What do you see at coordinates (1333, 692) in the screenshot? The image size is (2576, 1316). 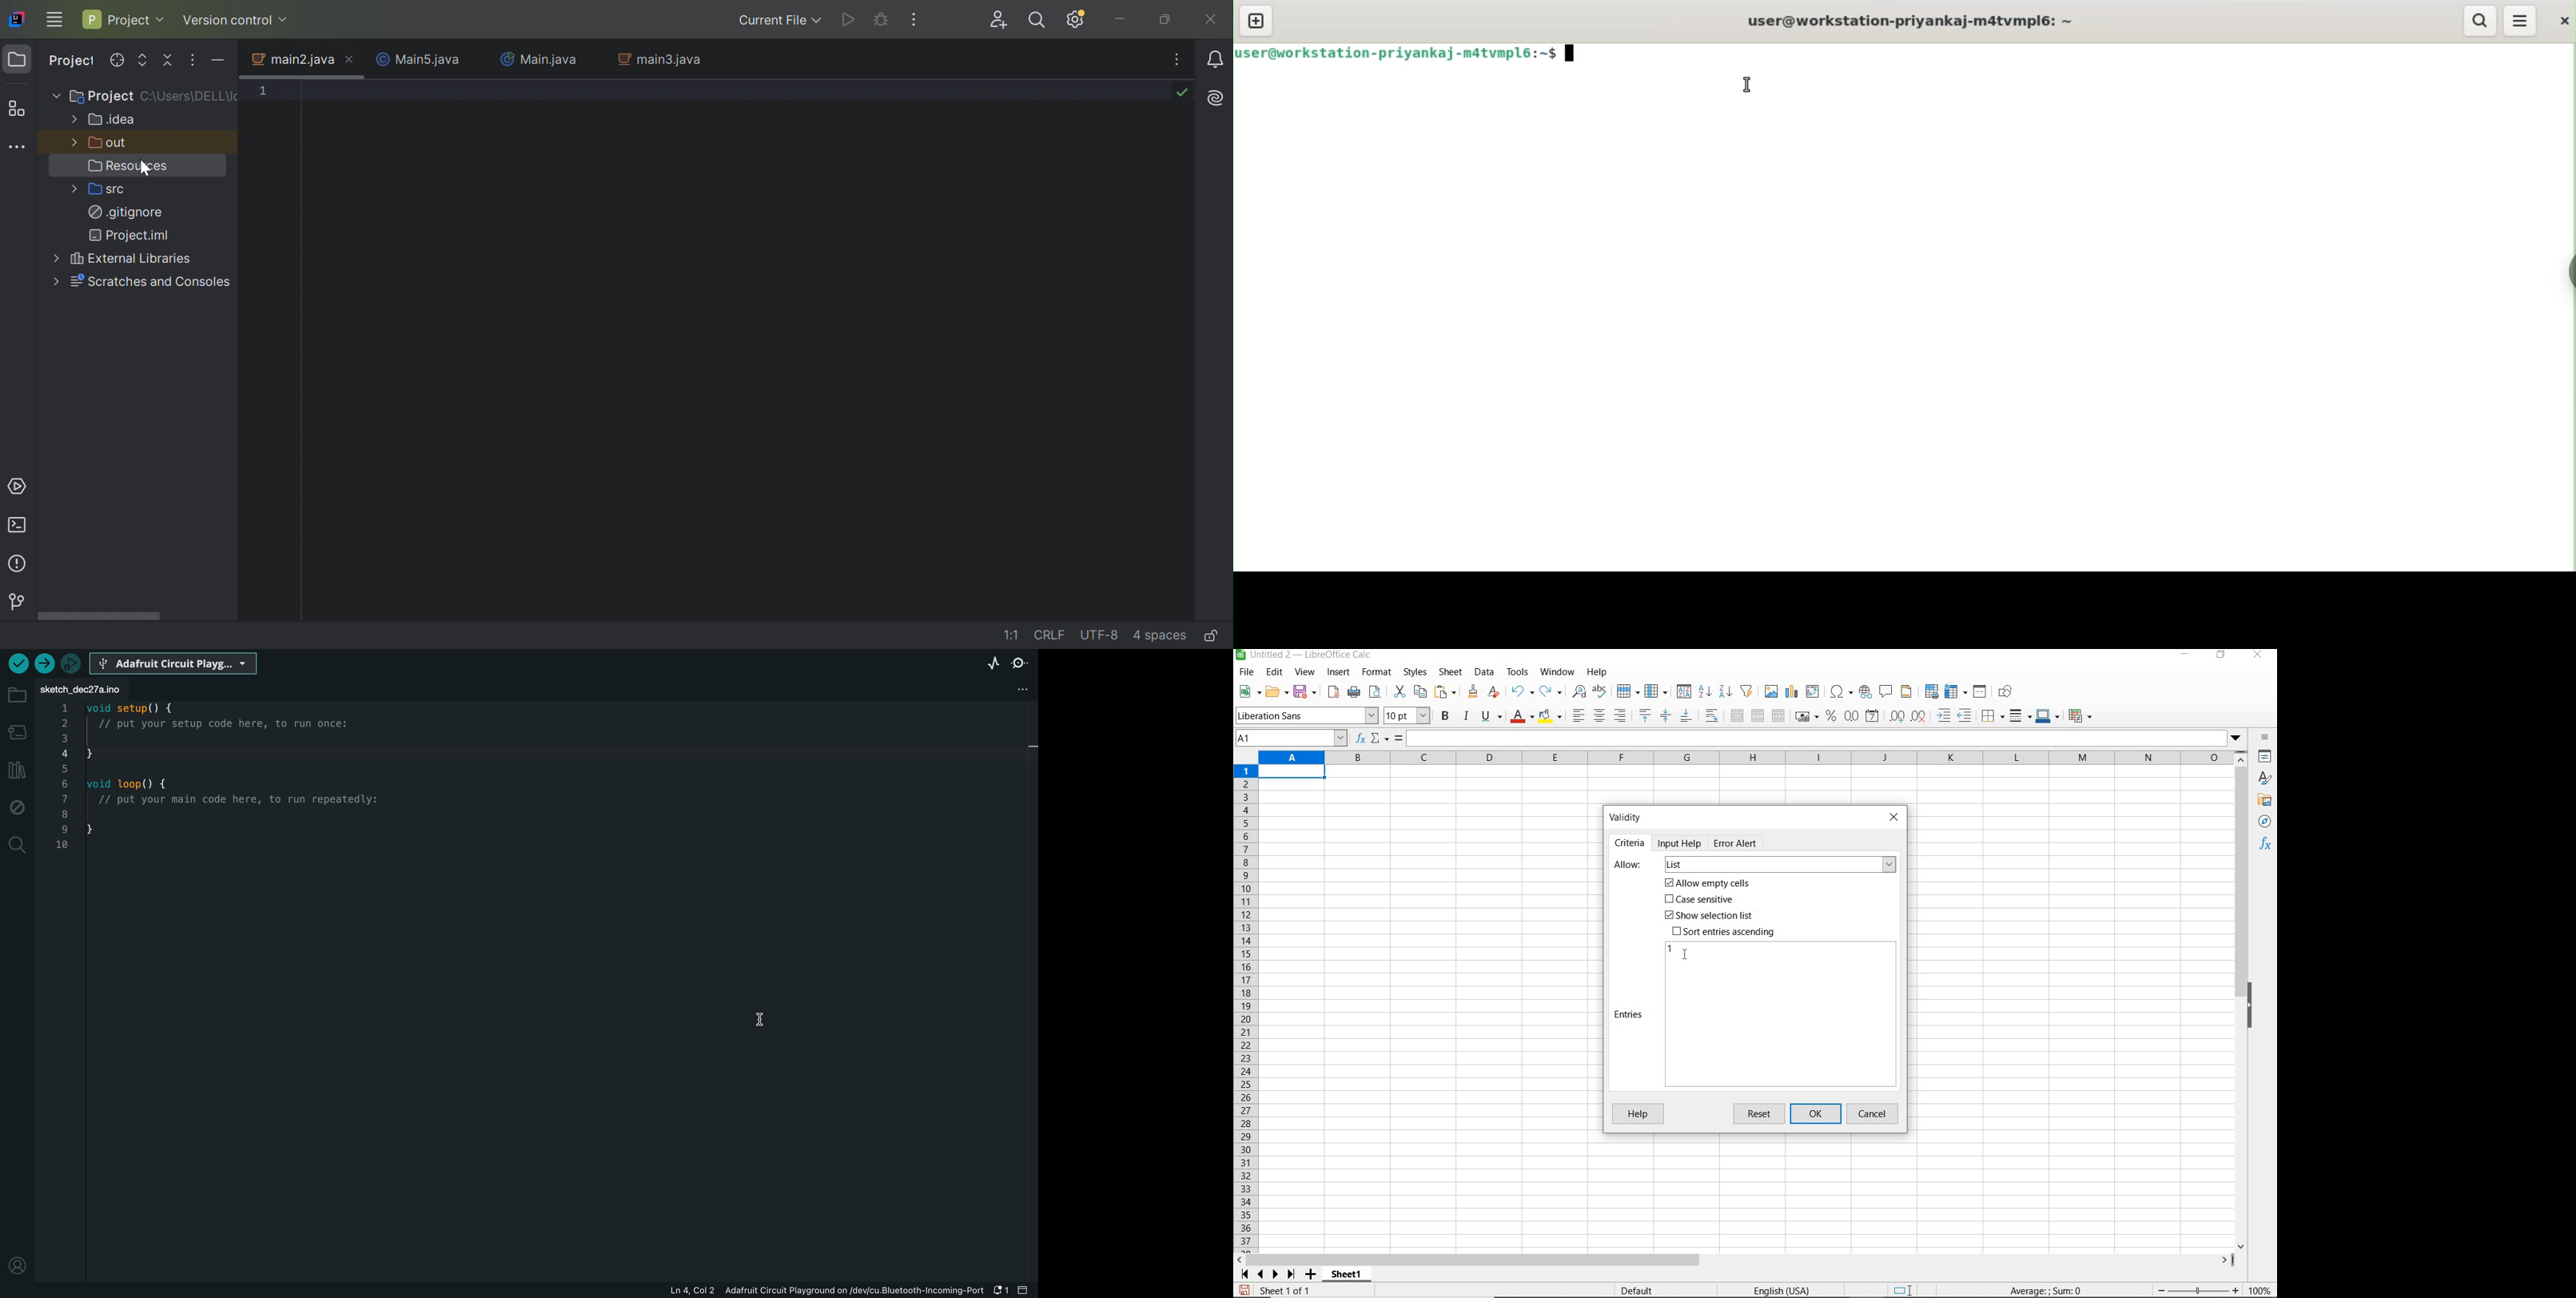 I see `export as pdf` at bounding box center [1333, 692].